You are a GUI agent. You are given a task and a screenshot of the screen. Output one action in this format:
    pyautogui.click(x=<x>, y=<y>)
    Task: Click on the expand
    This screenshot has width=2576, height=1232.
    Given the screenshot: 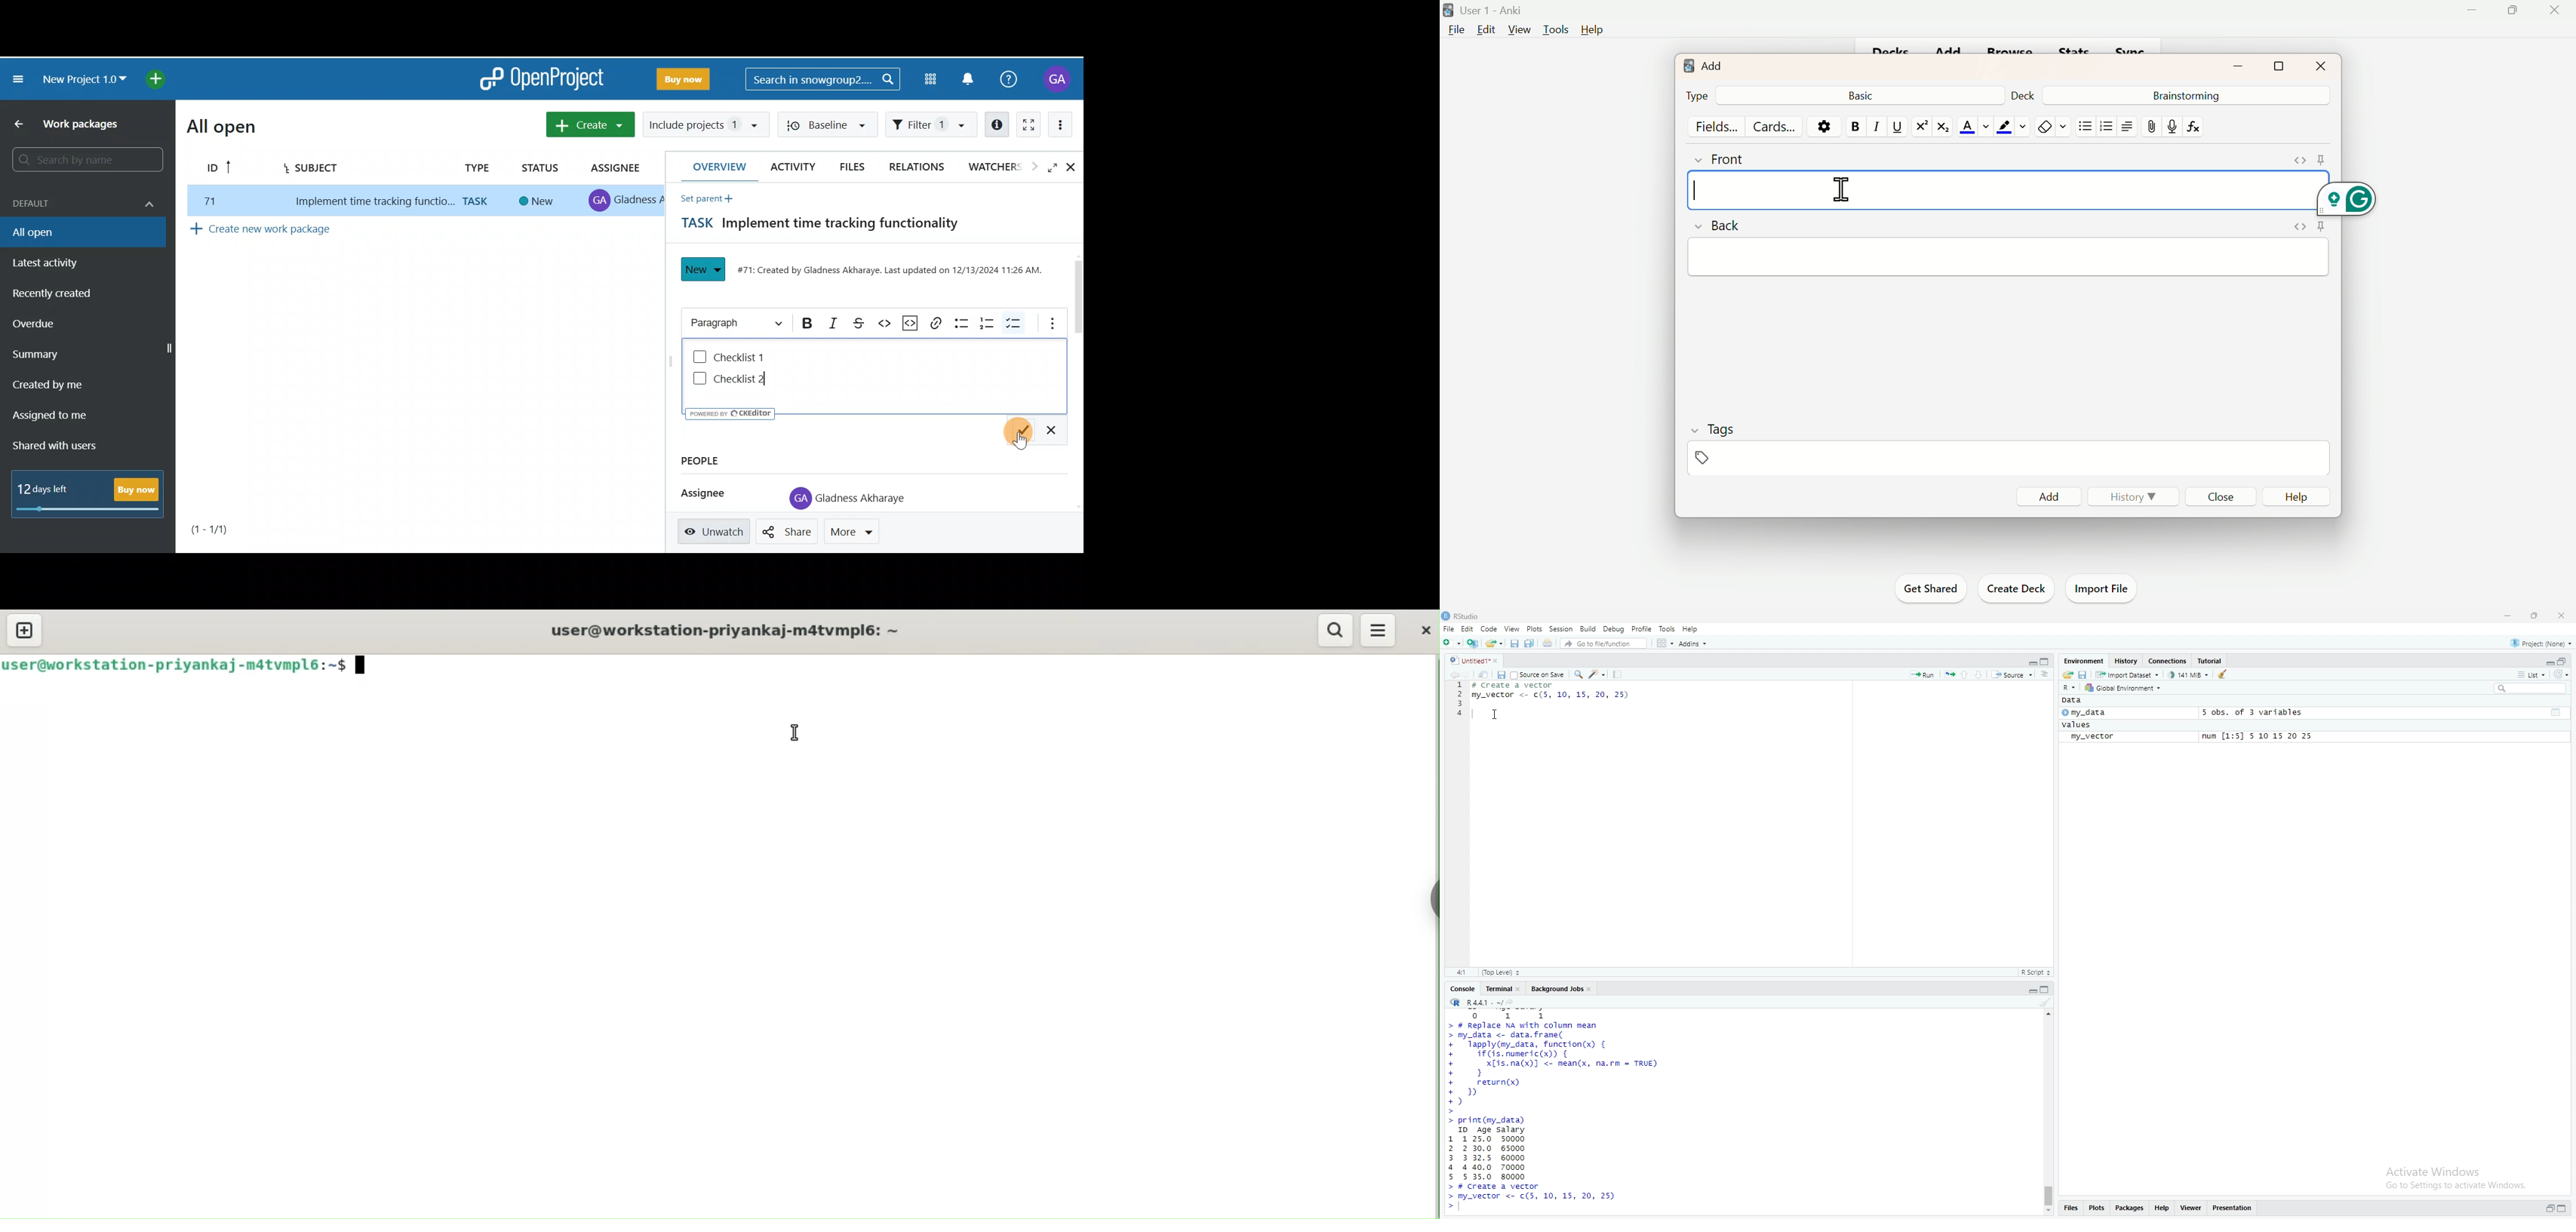 What is the action you would take?
    pyautogui.click(x=2032, y=991)
    